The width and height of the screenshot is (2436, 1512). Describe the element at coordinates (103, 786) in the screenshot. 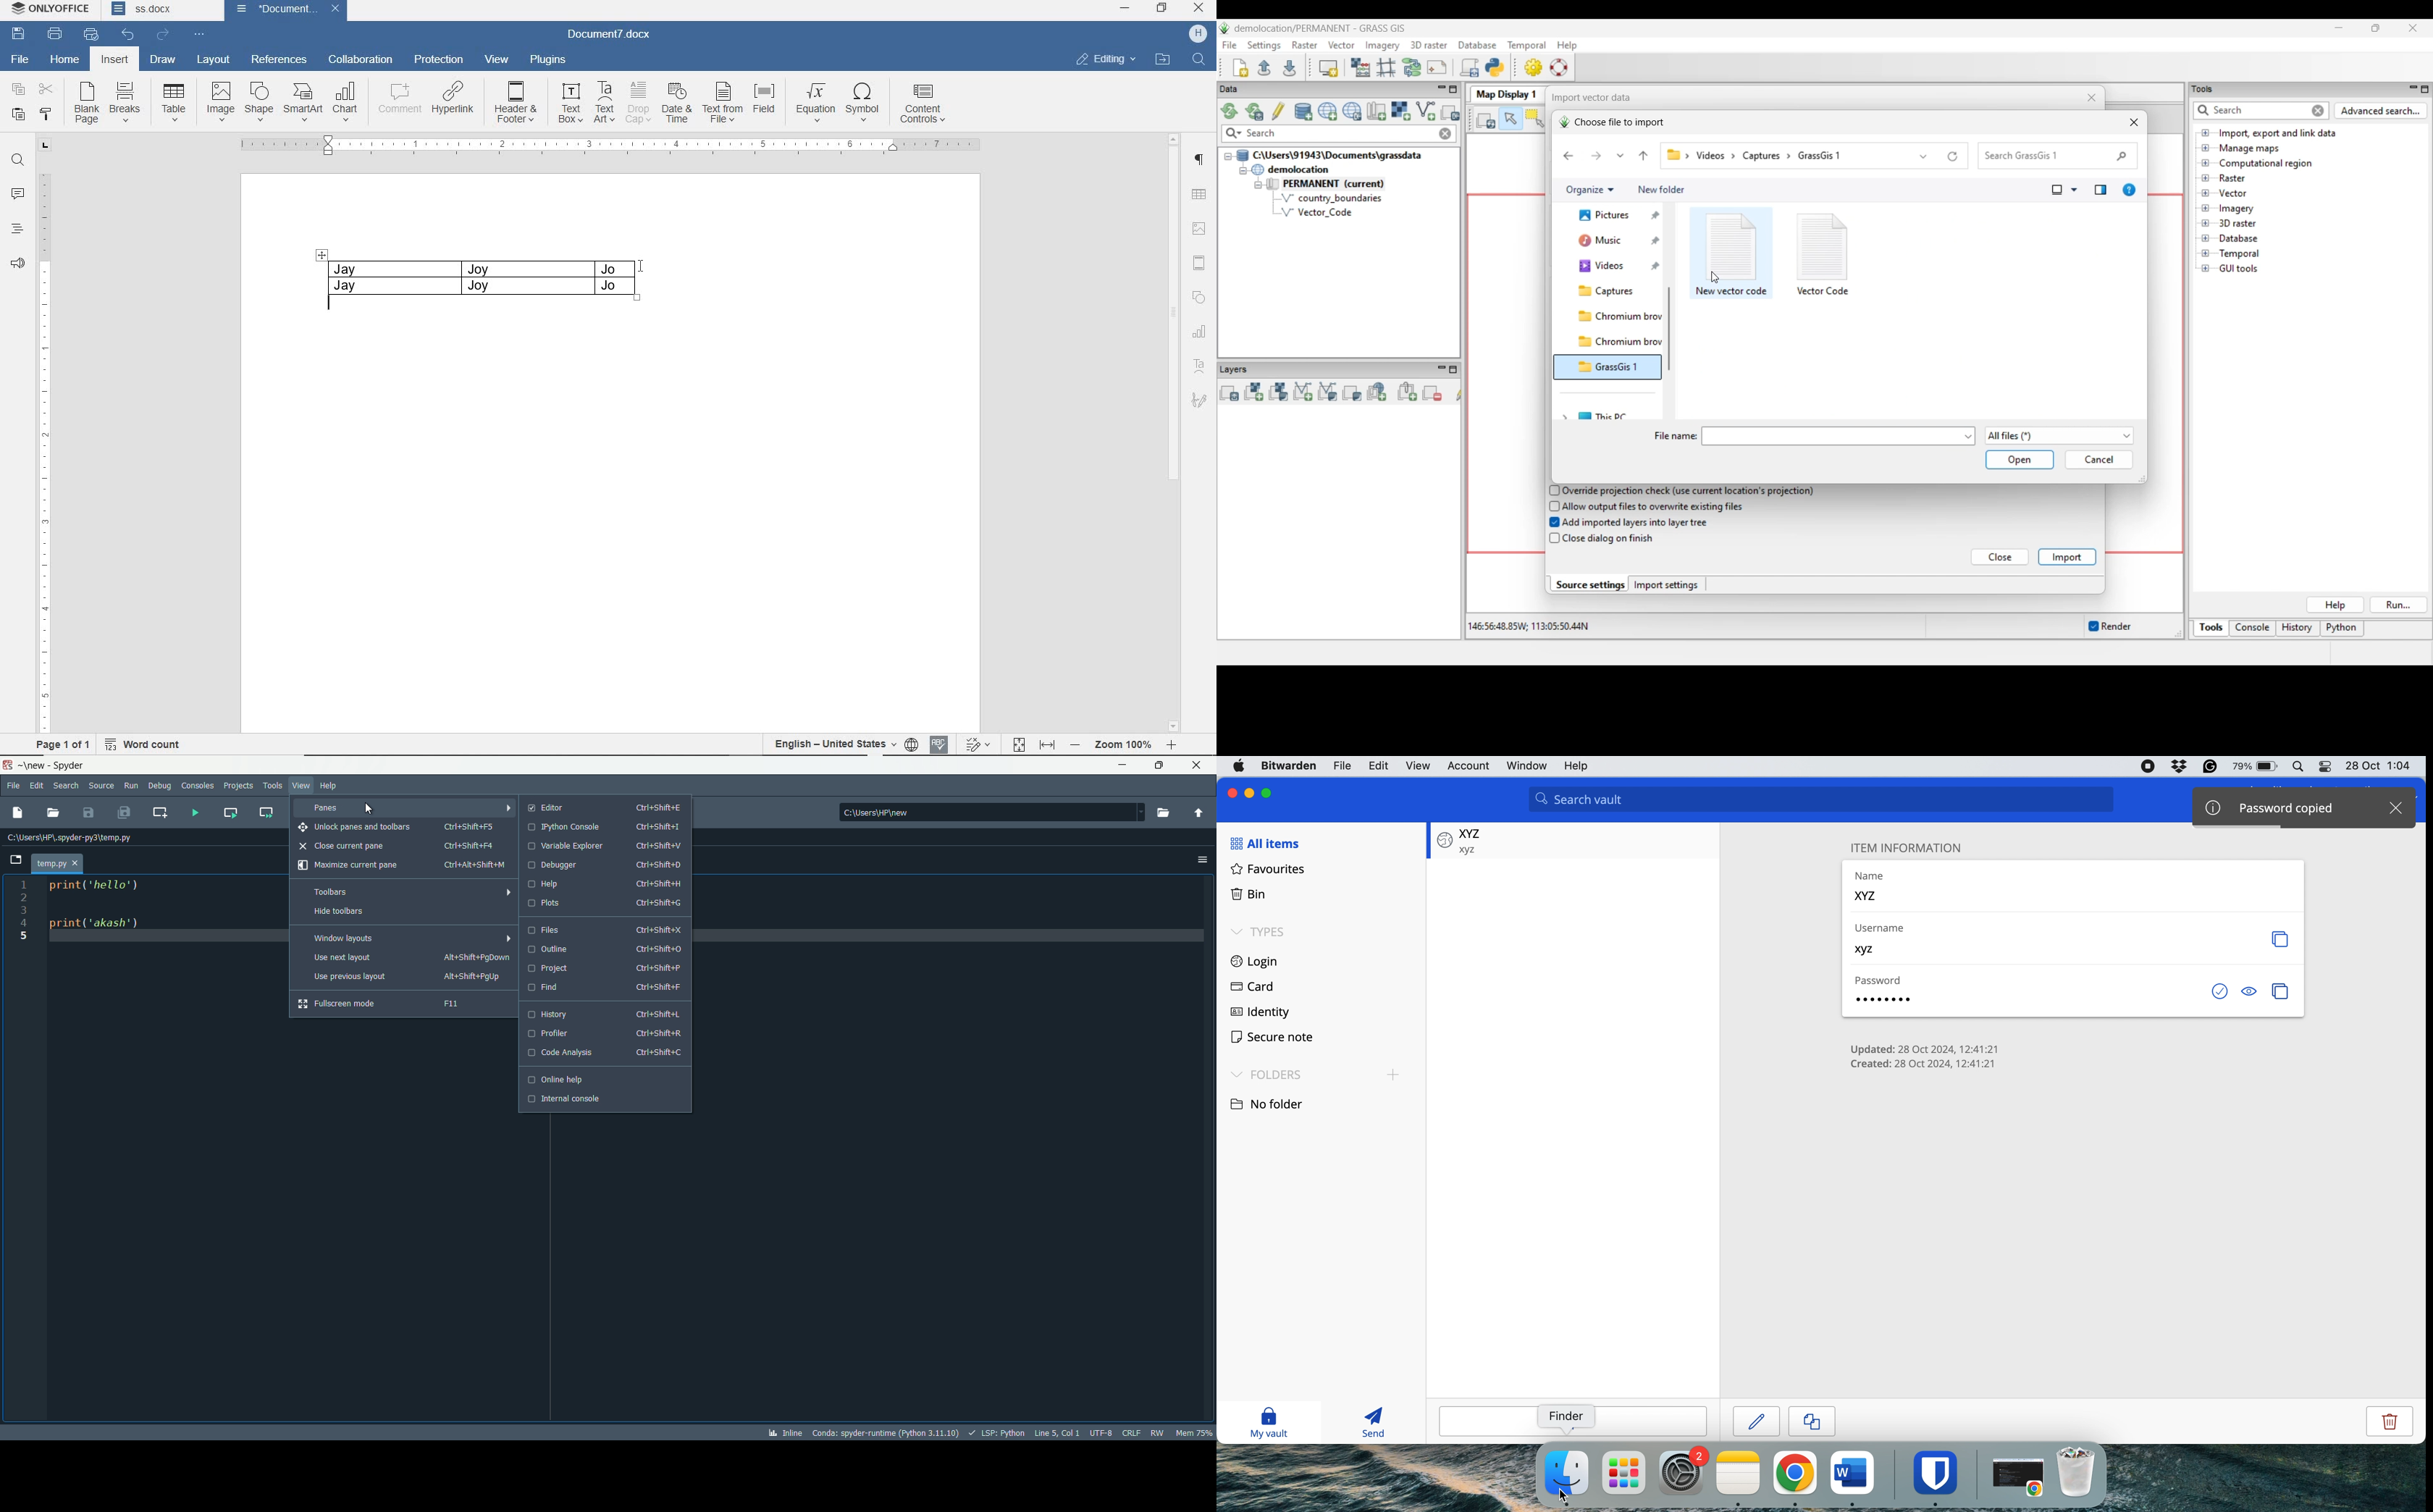

I see `source menu` at that location.